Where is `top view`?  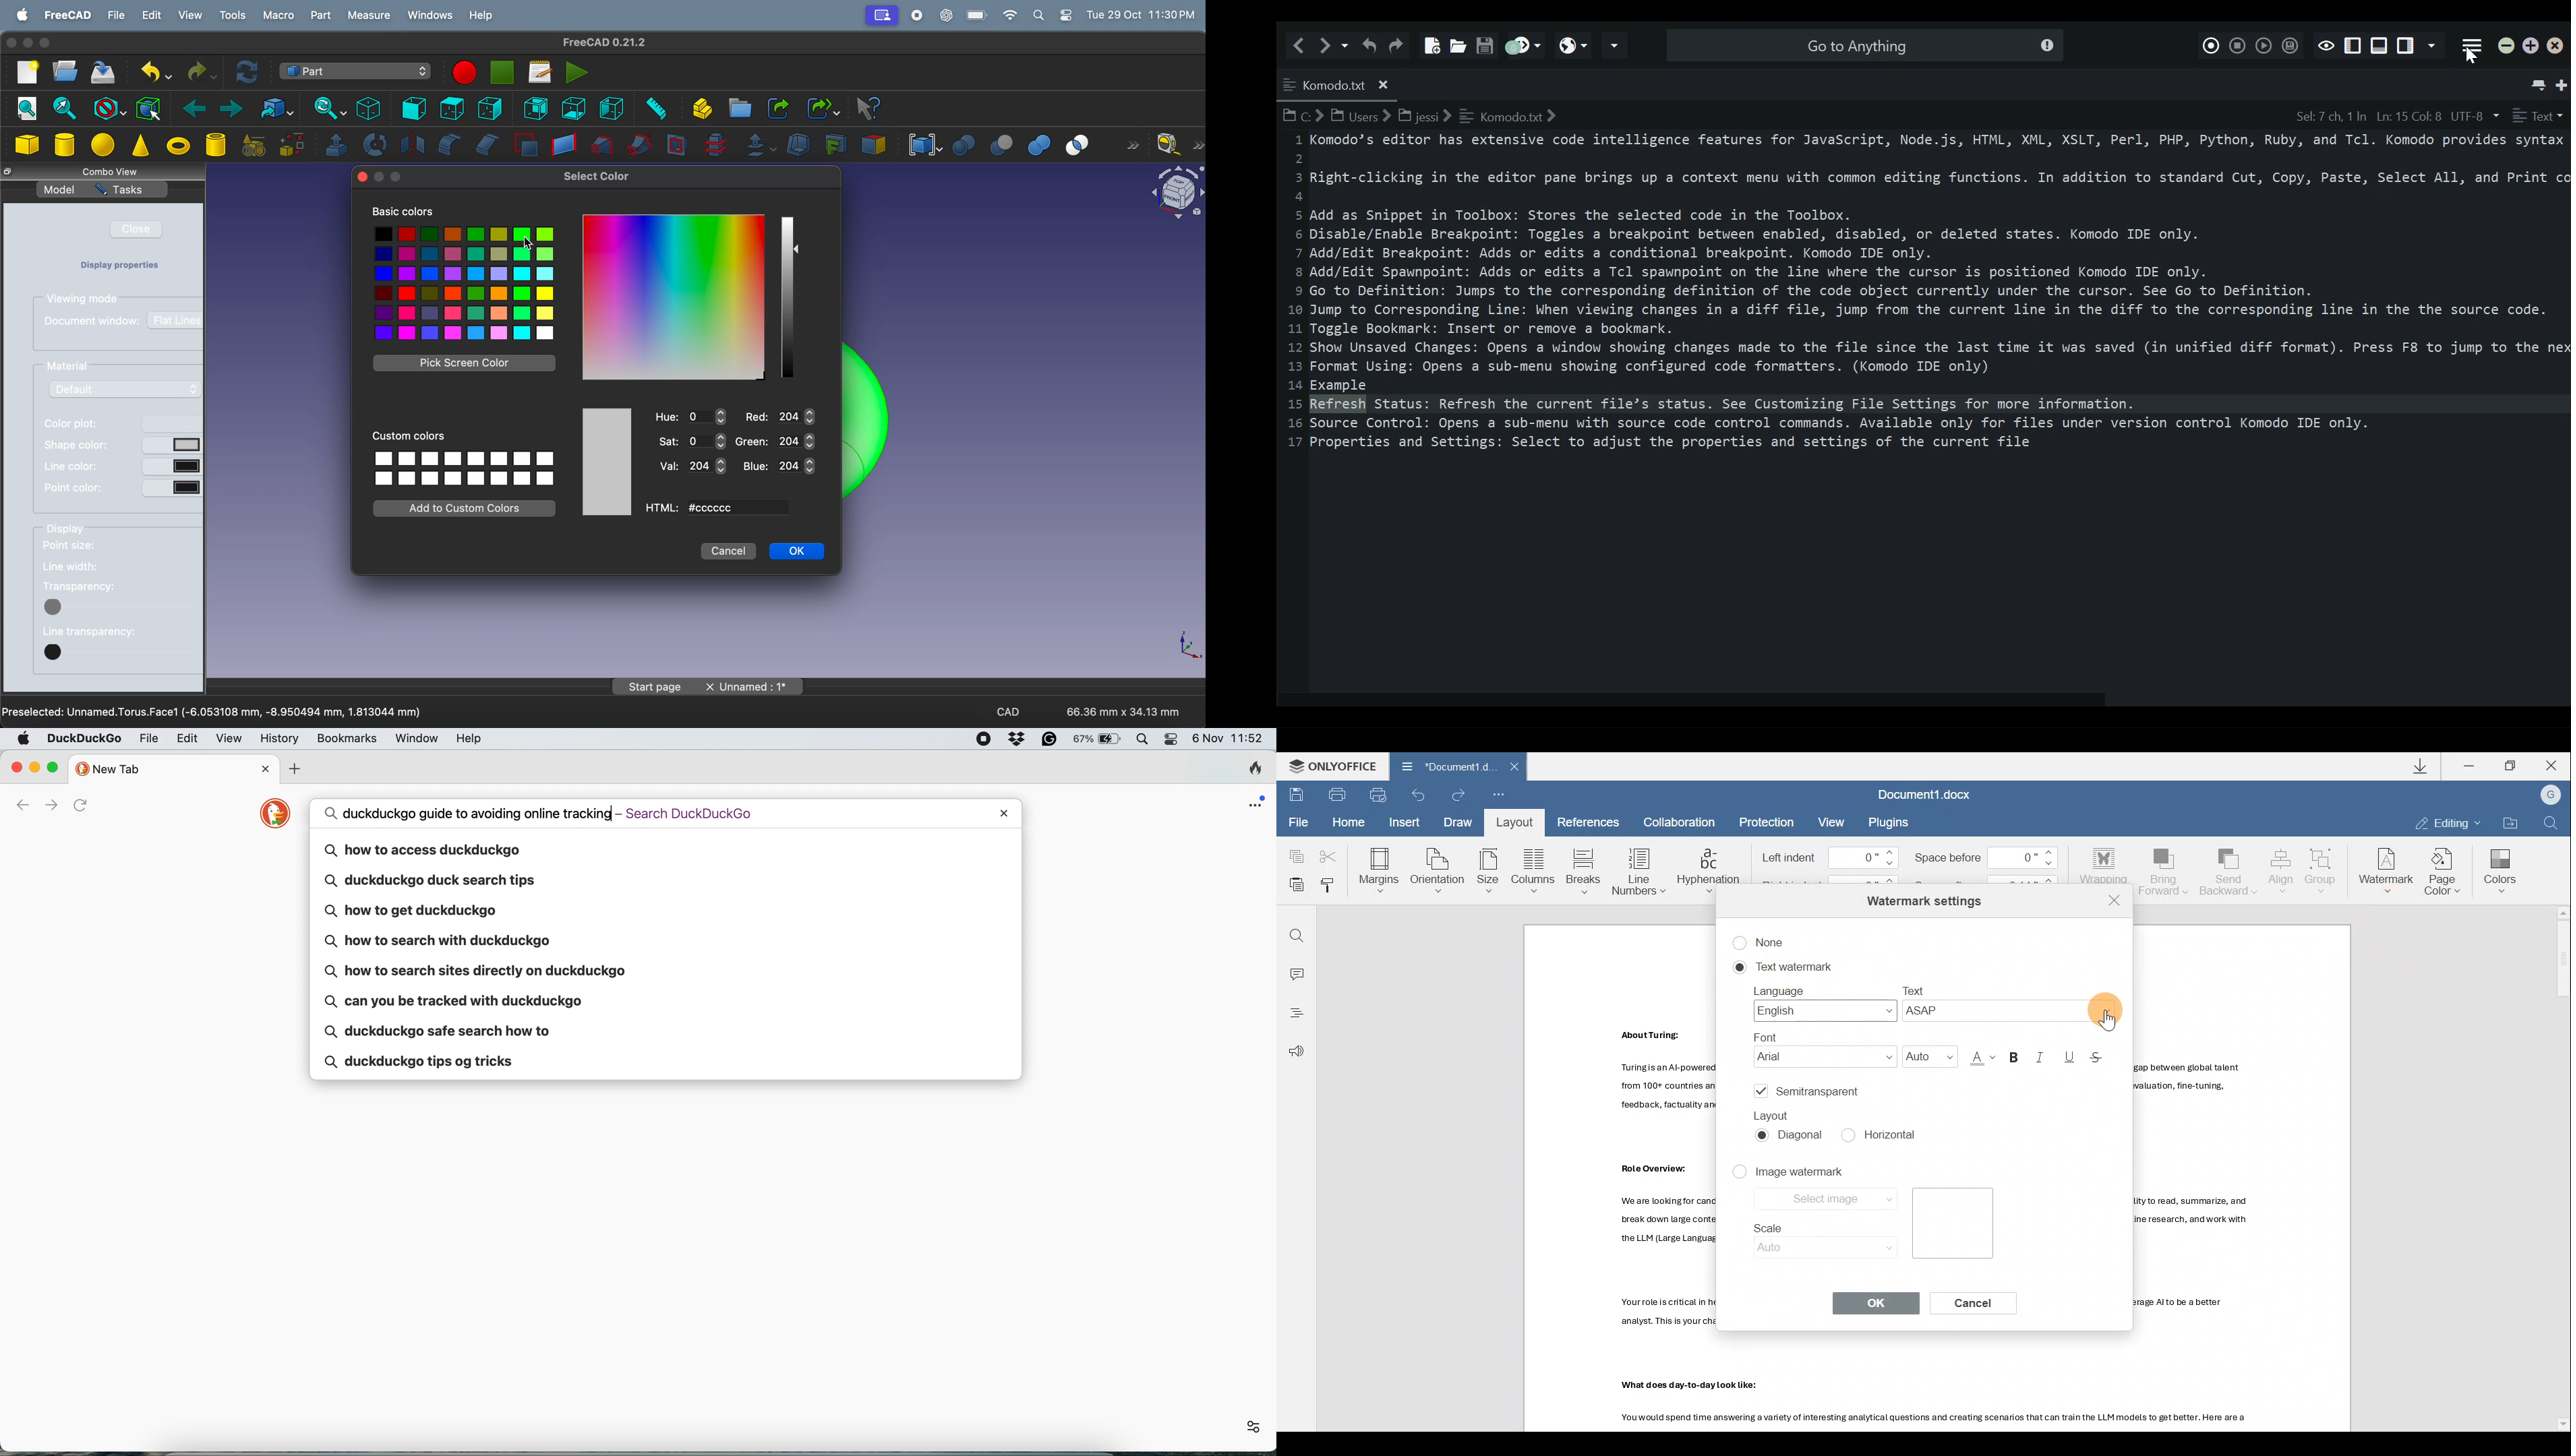
top view is located at coordinates (452, 108).